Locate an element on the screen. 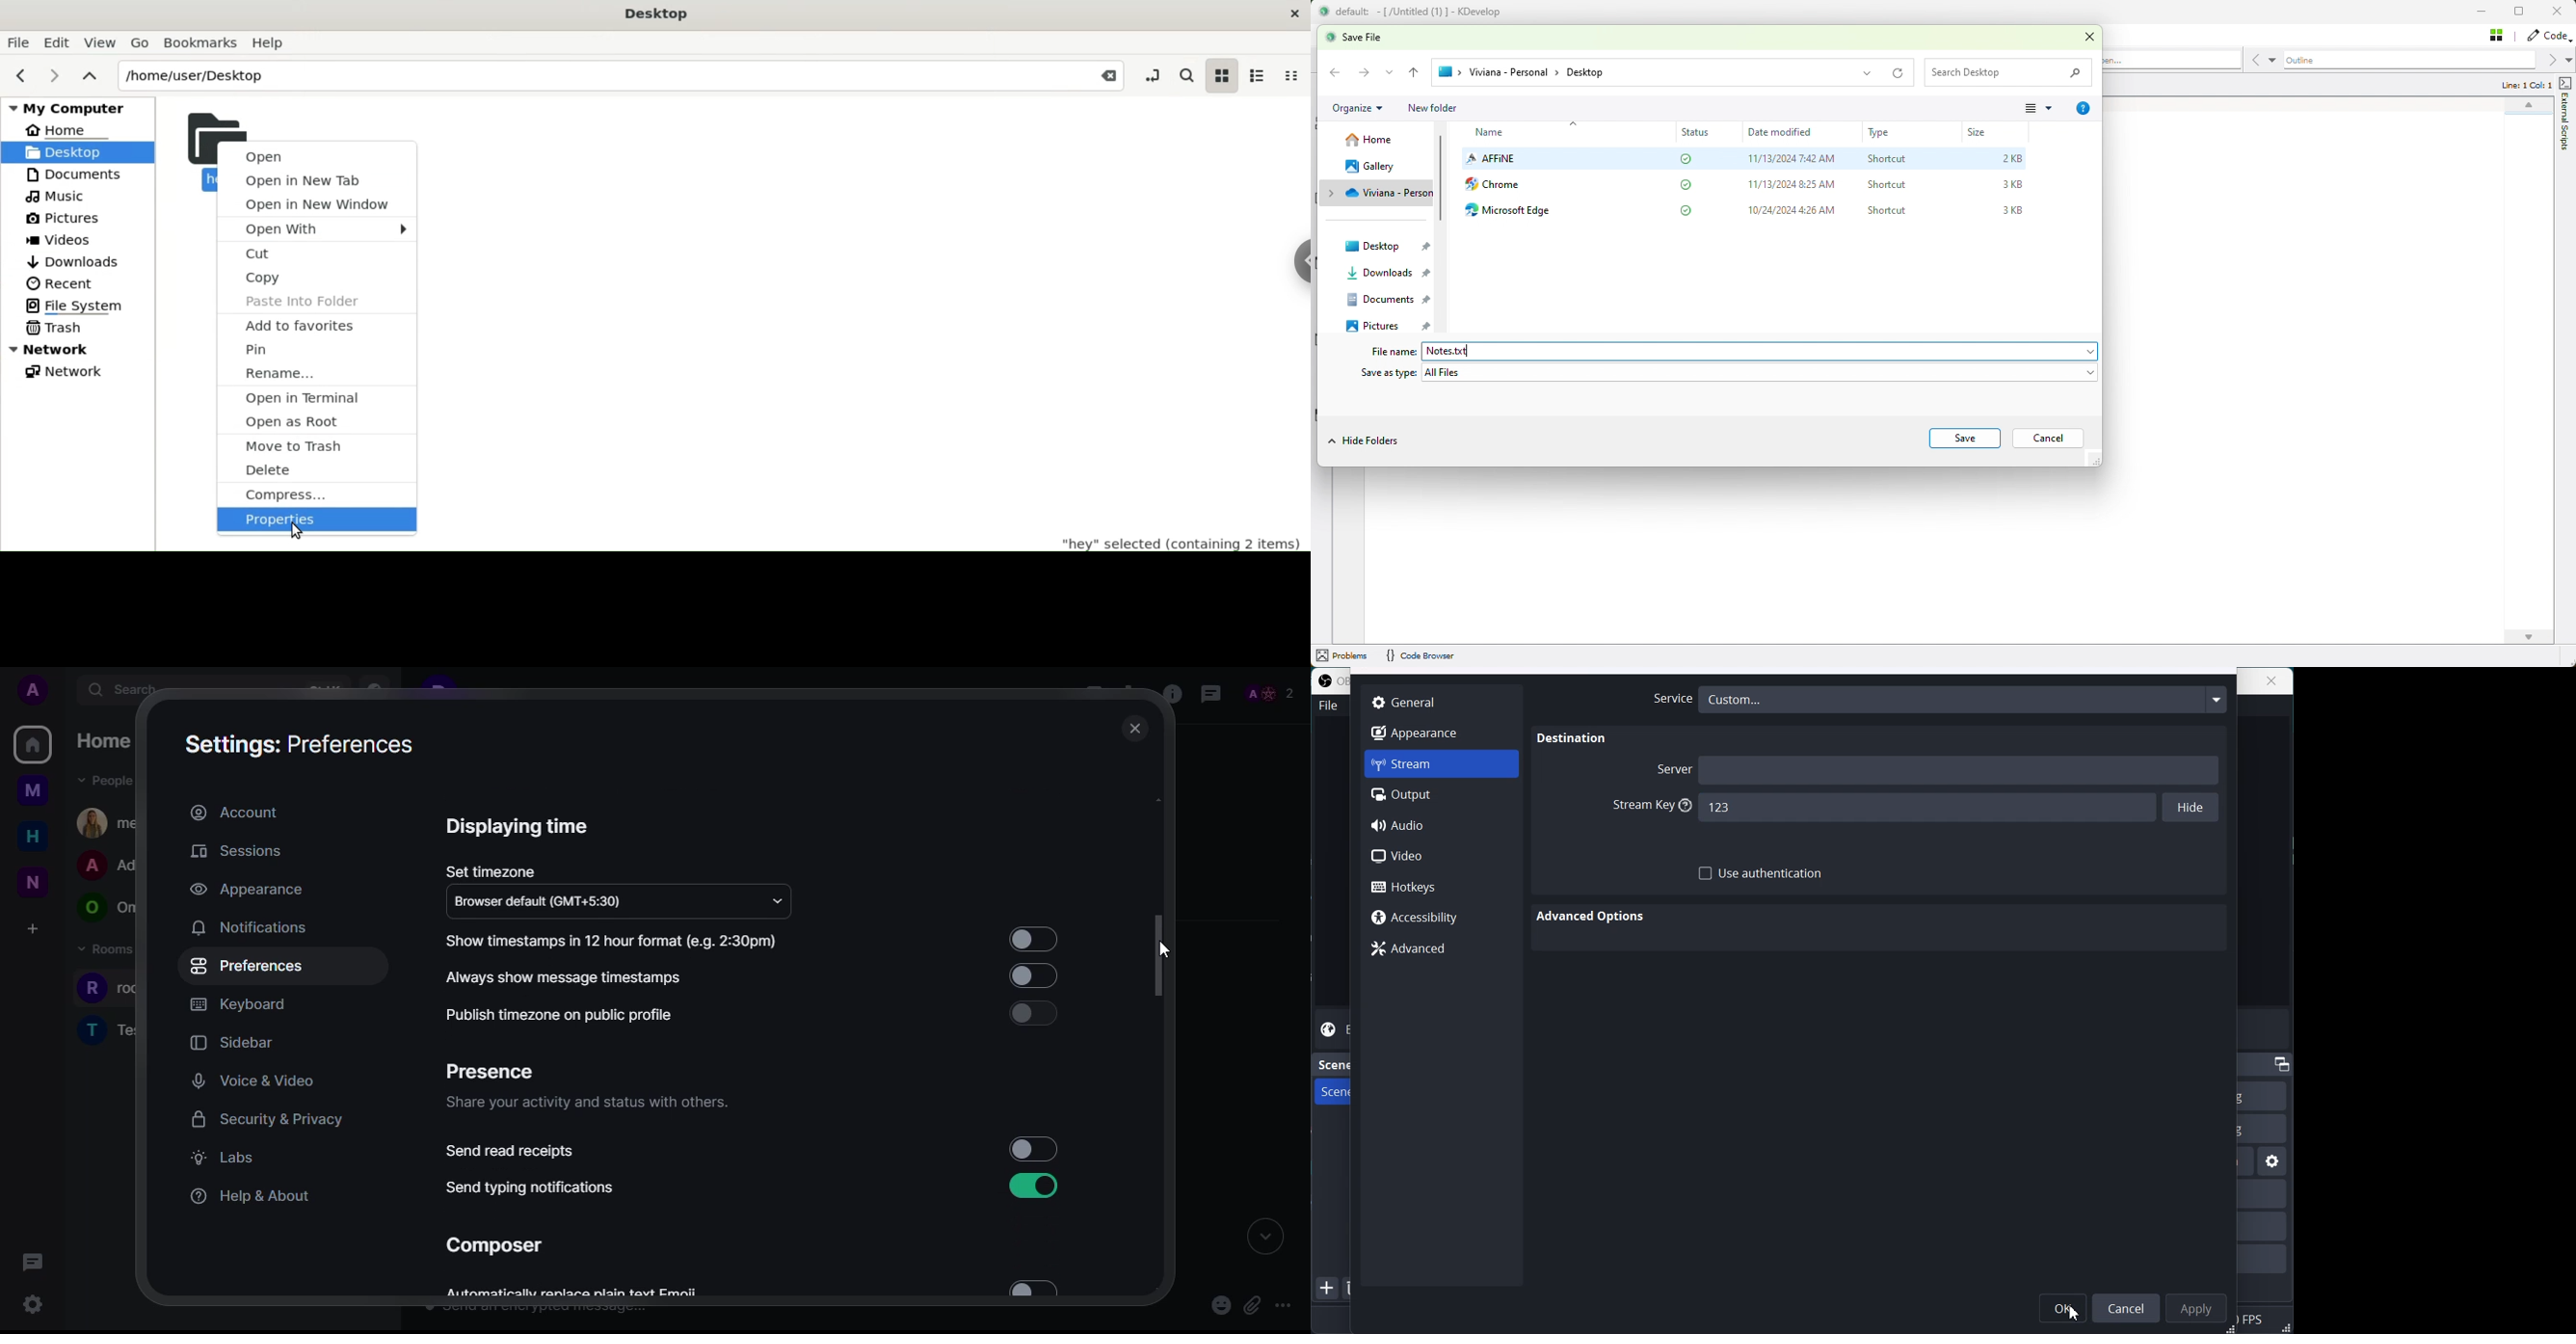 The width and height of the screenshot is (2576, 1344). people room is located at coordinates (110, 867).